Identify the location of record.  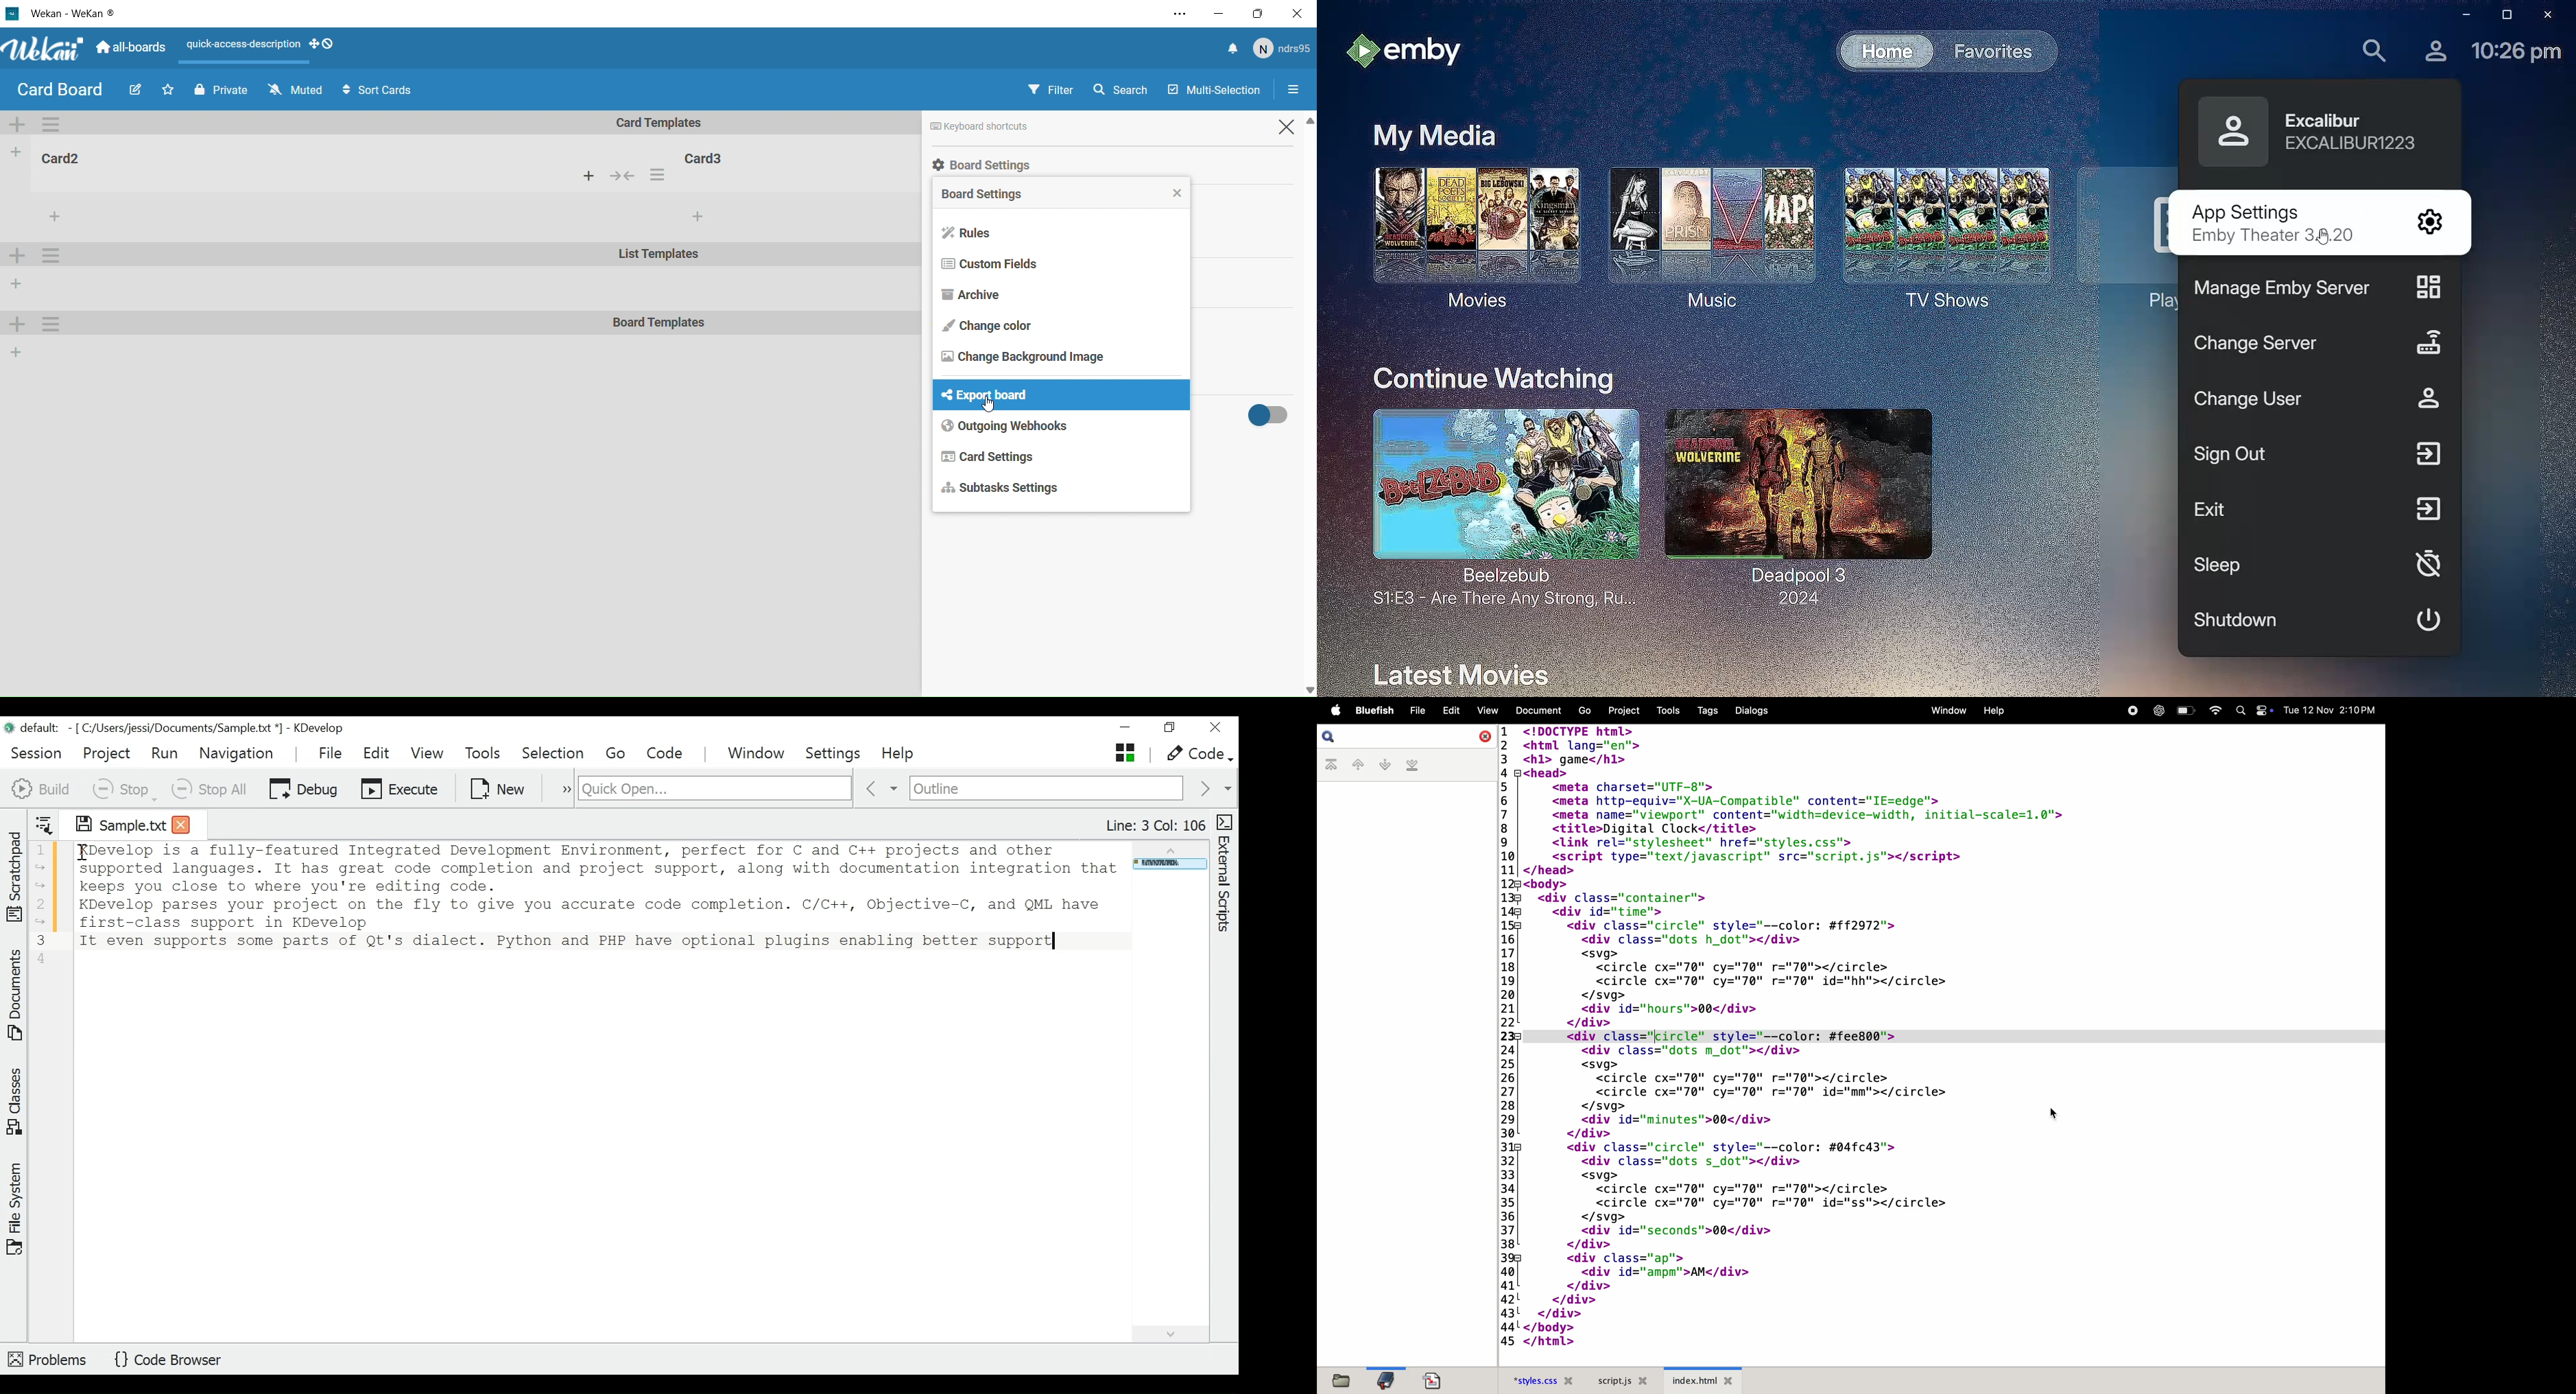
(2132, 710).